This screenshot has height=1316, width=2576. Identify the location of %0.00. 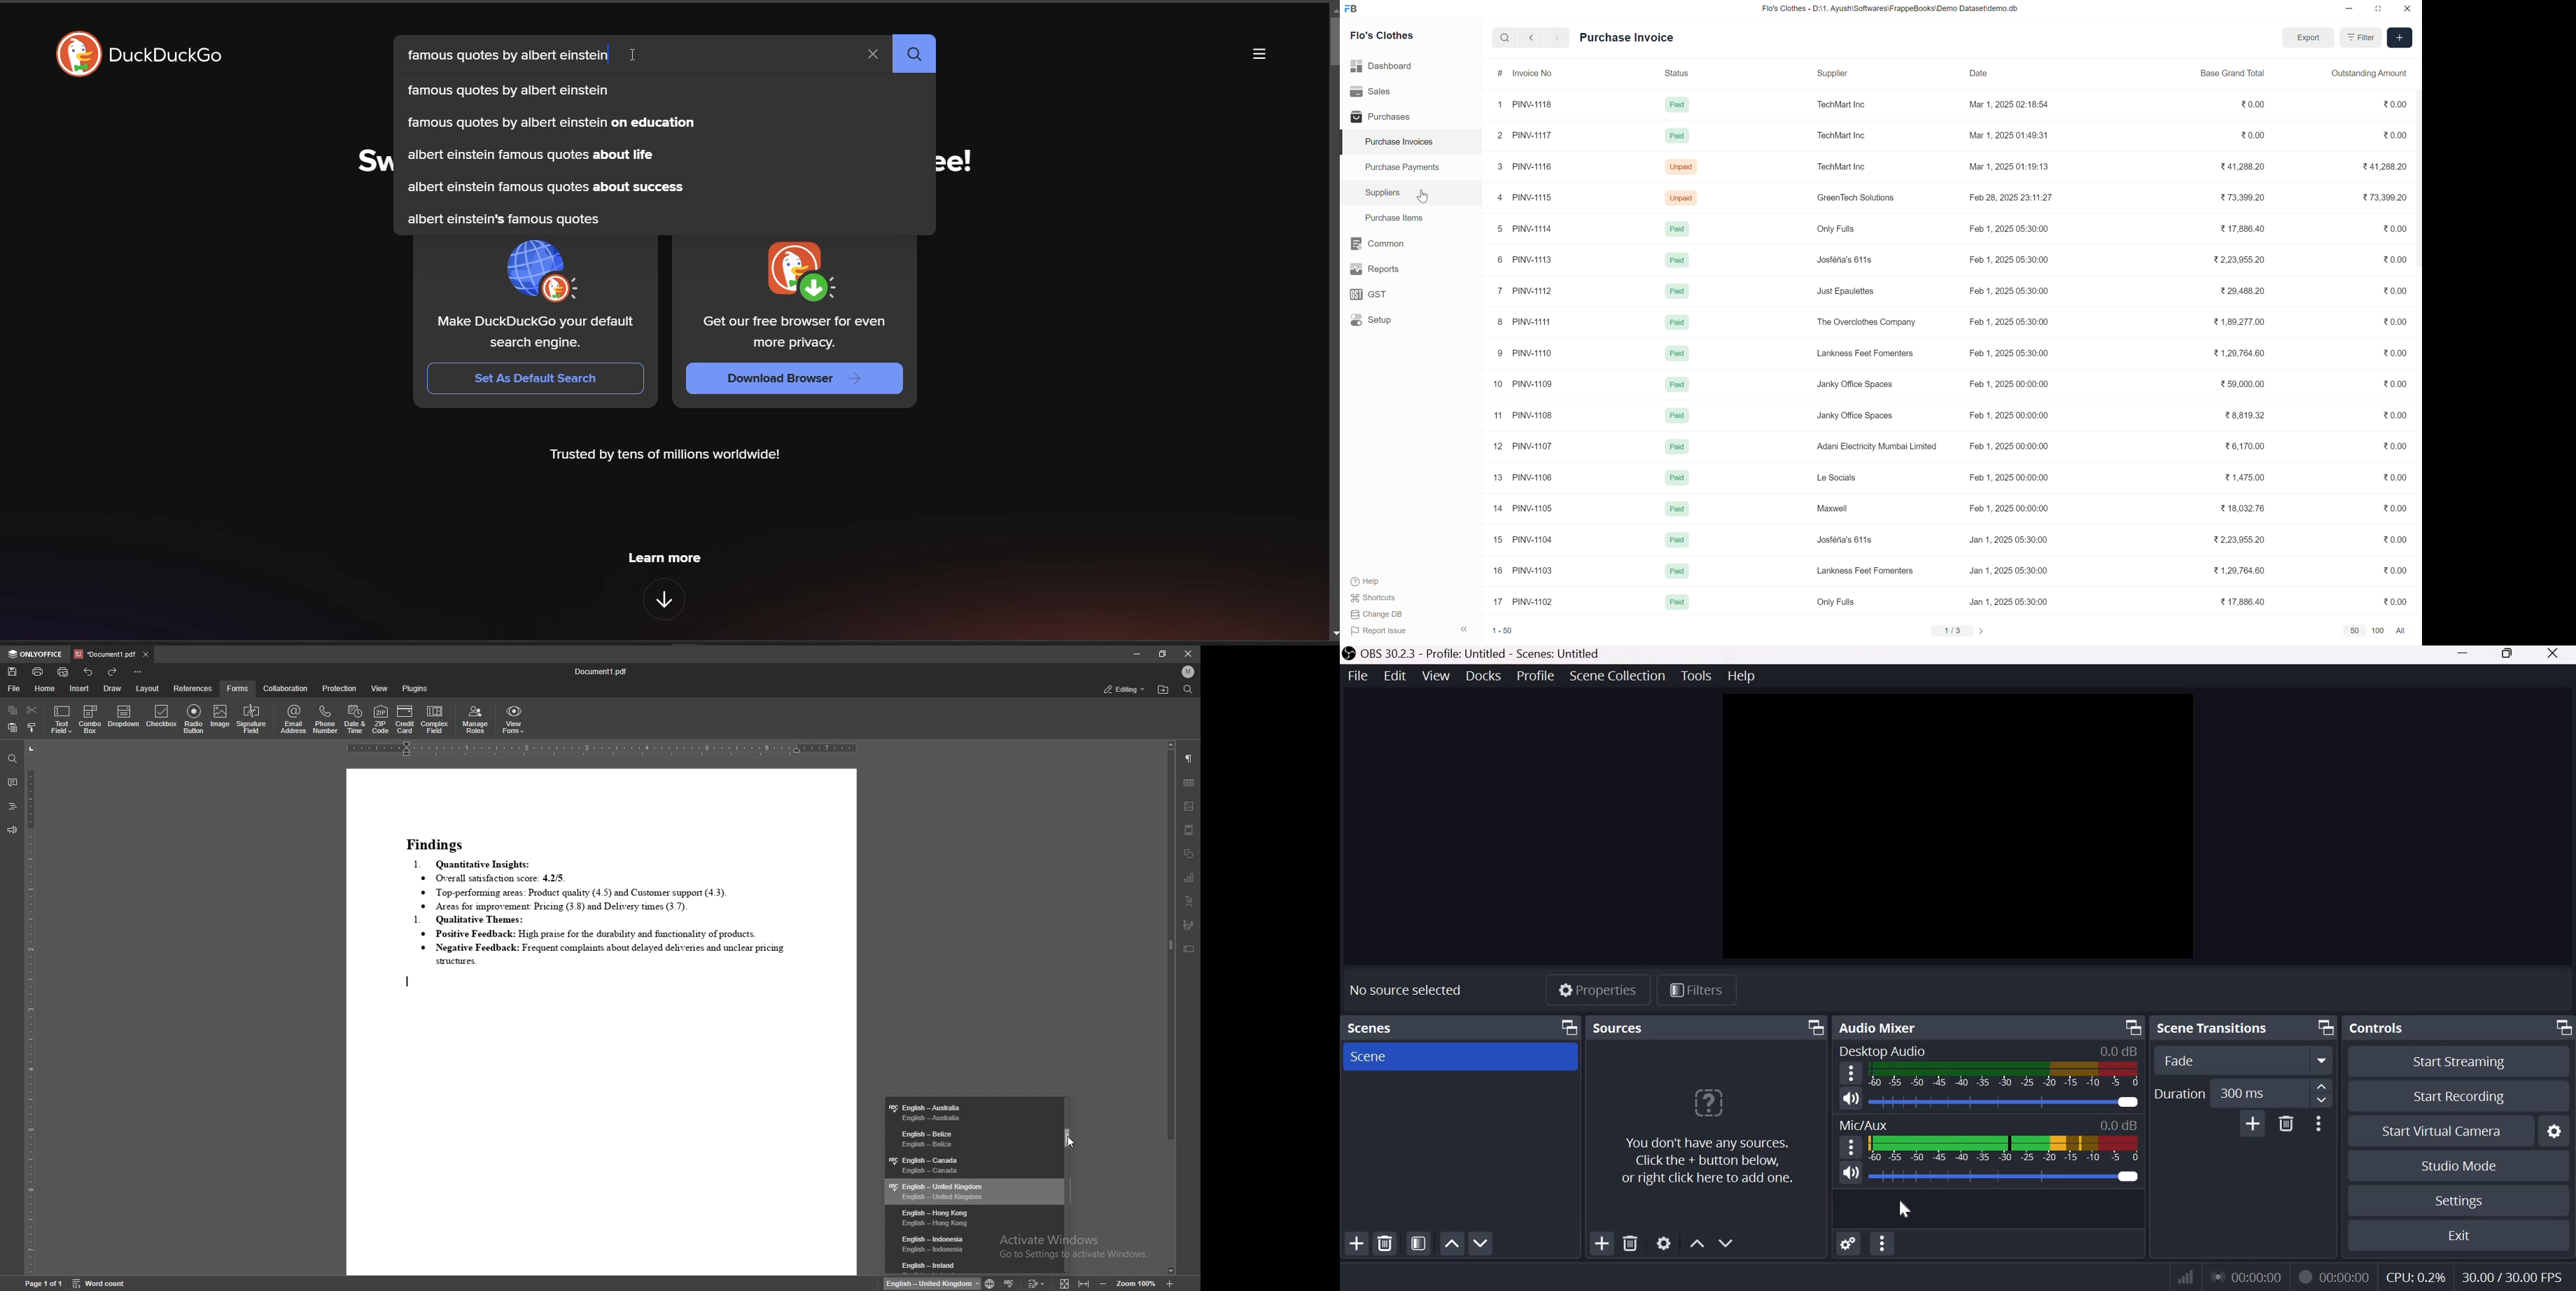
(2393, 260).